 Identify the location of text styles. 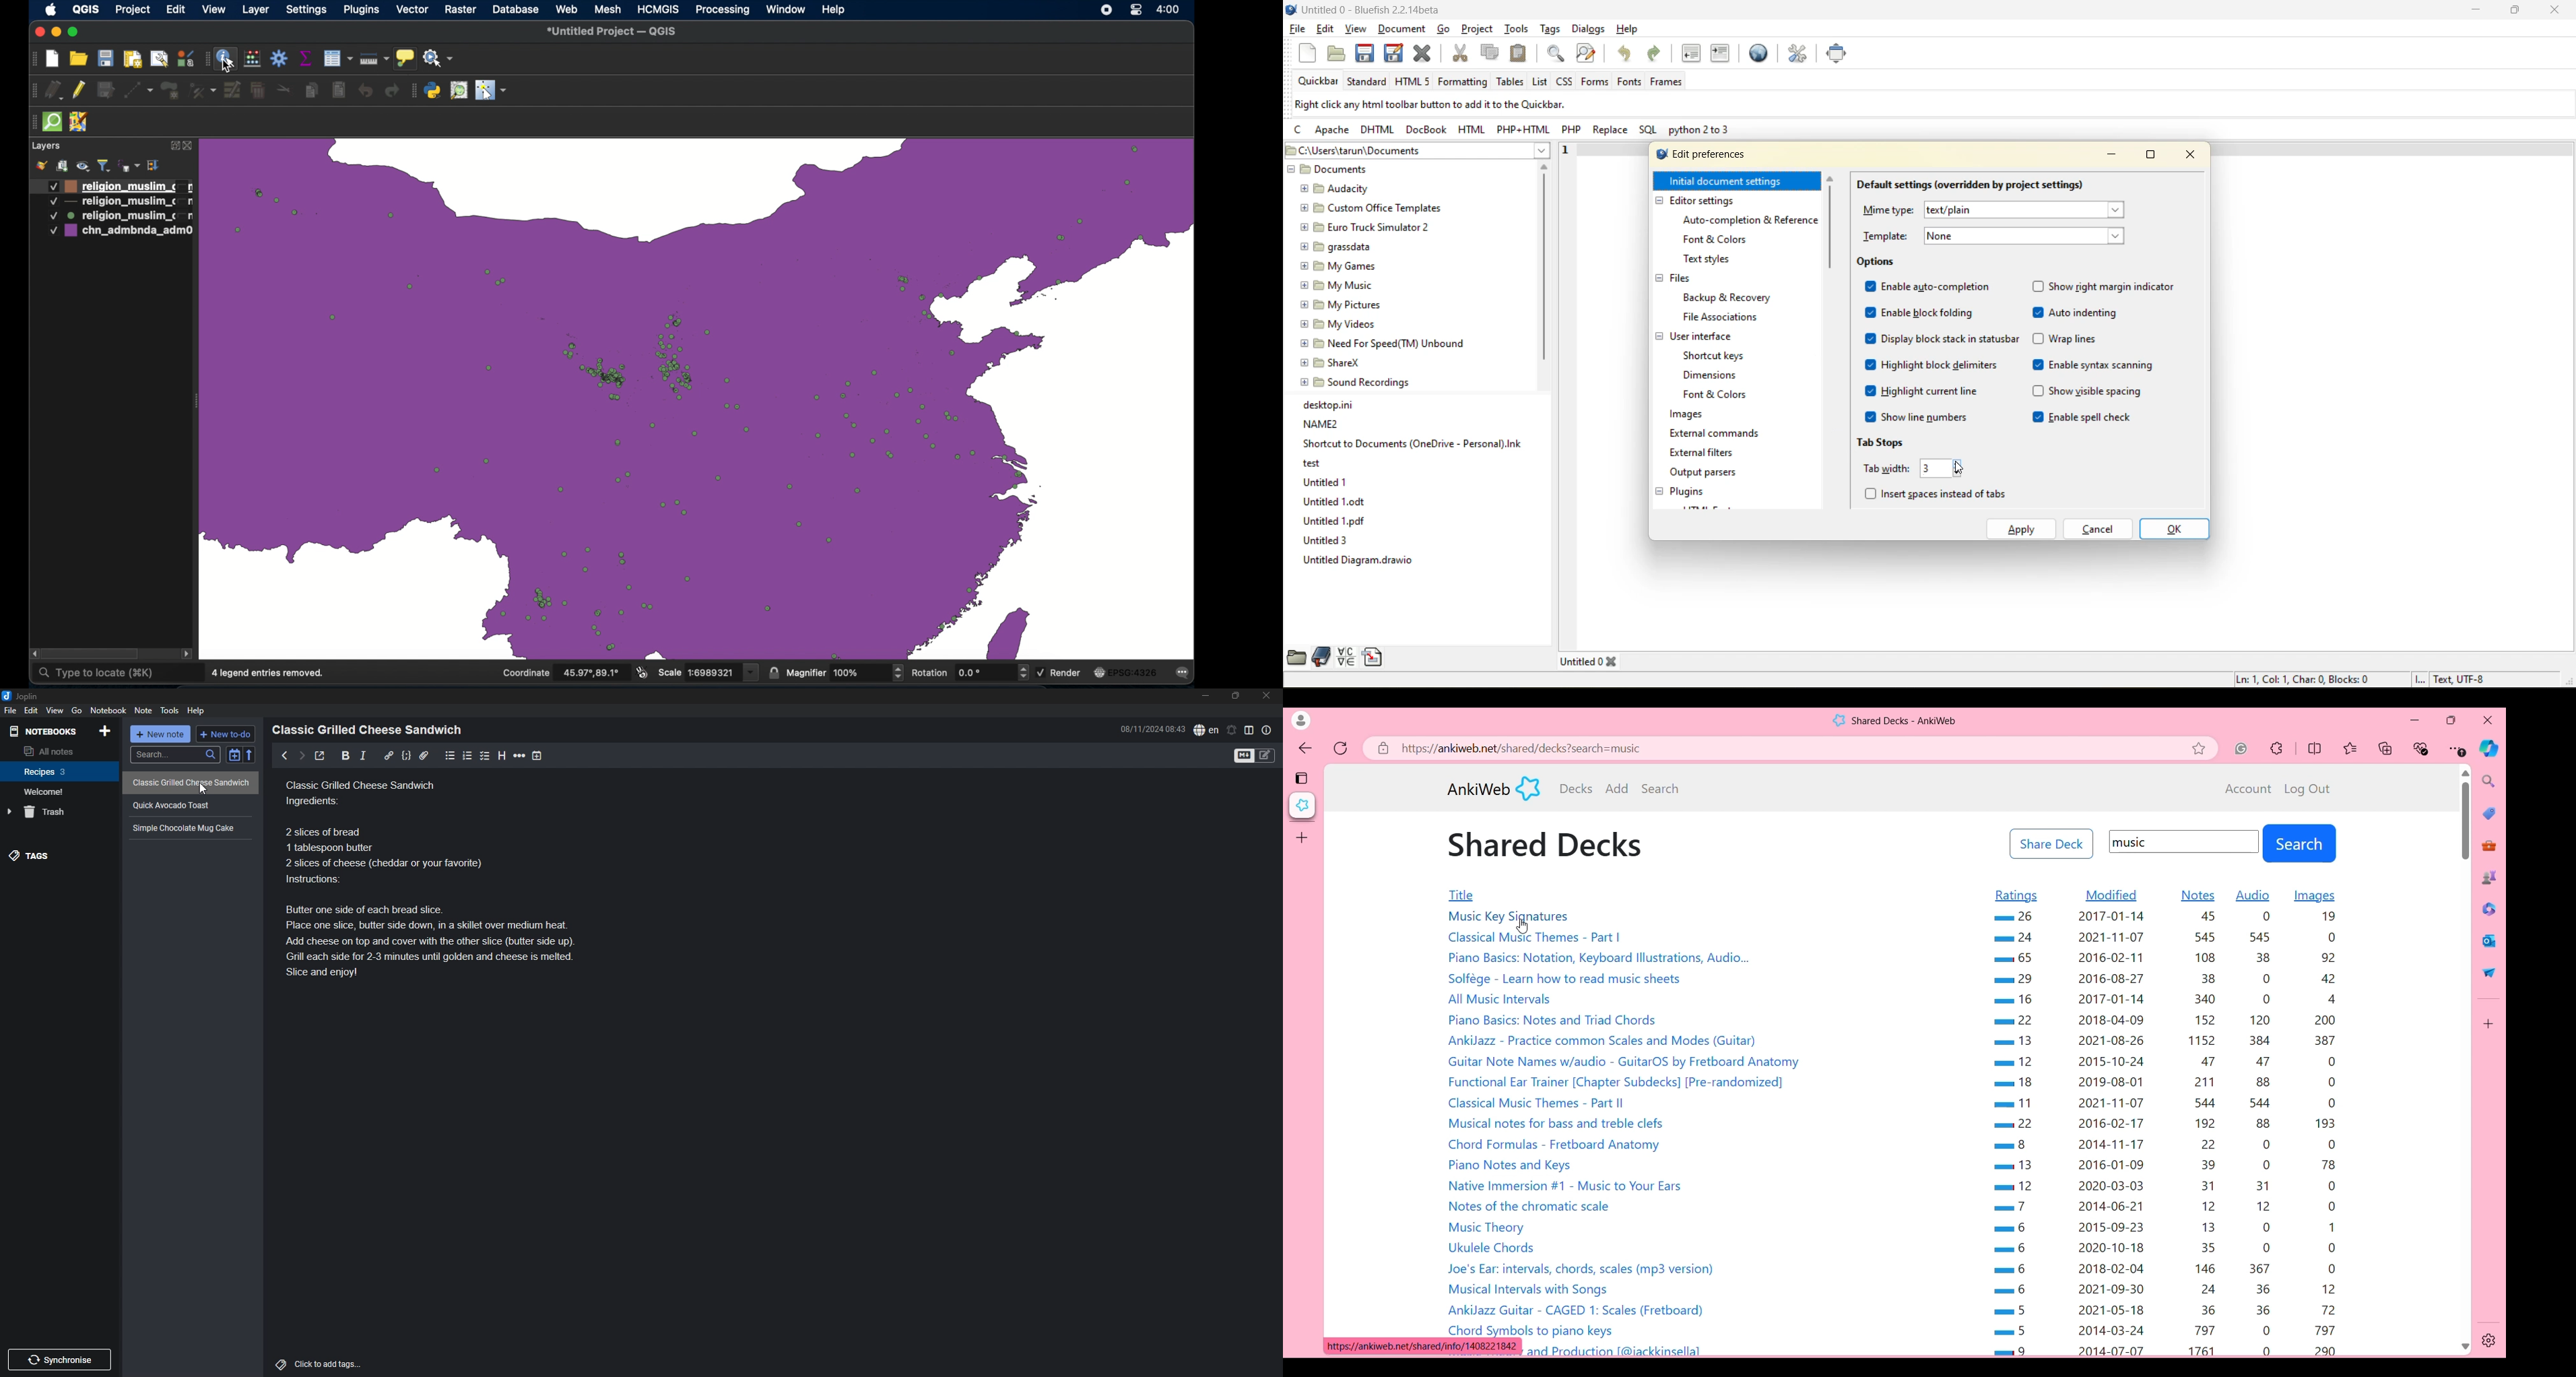
(1711, 259).